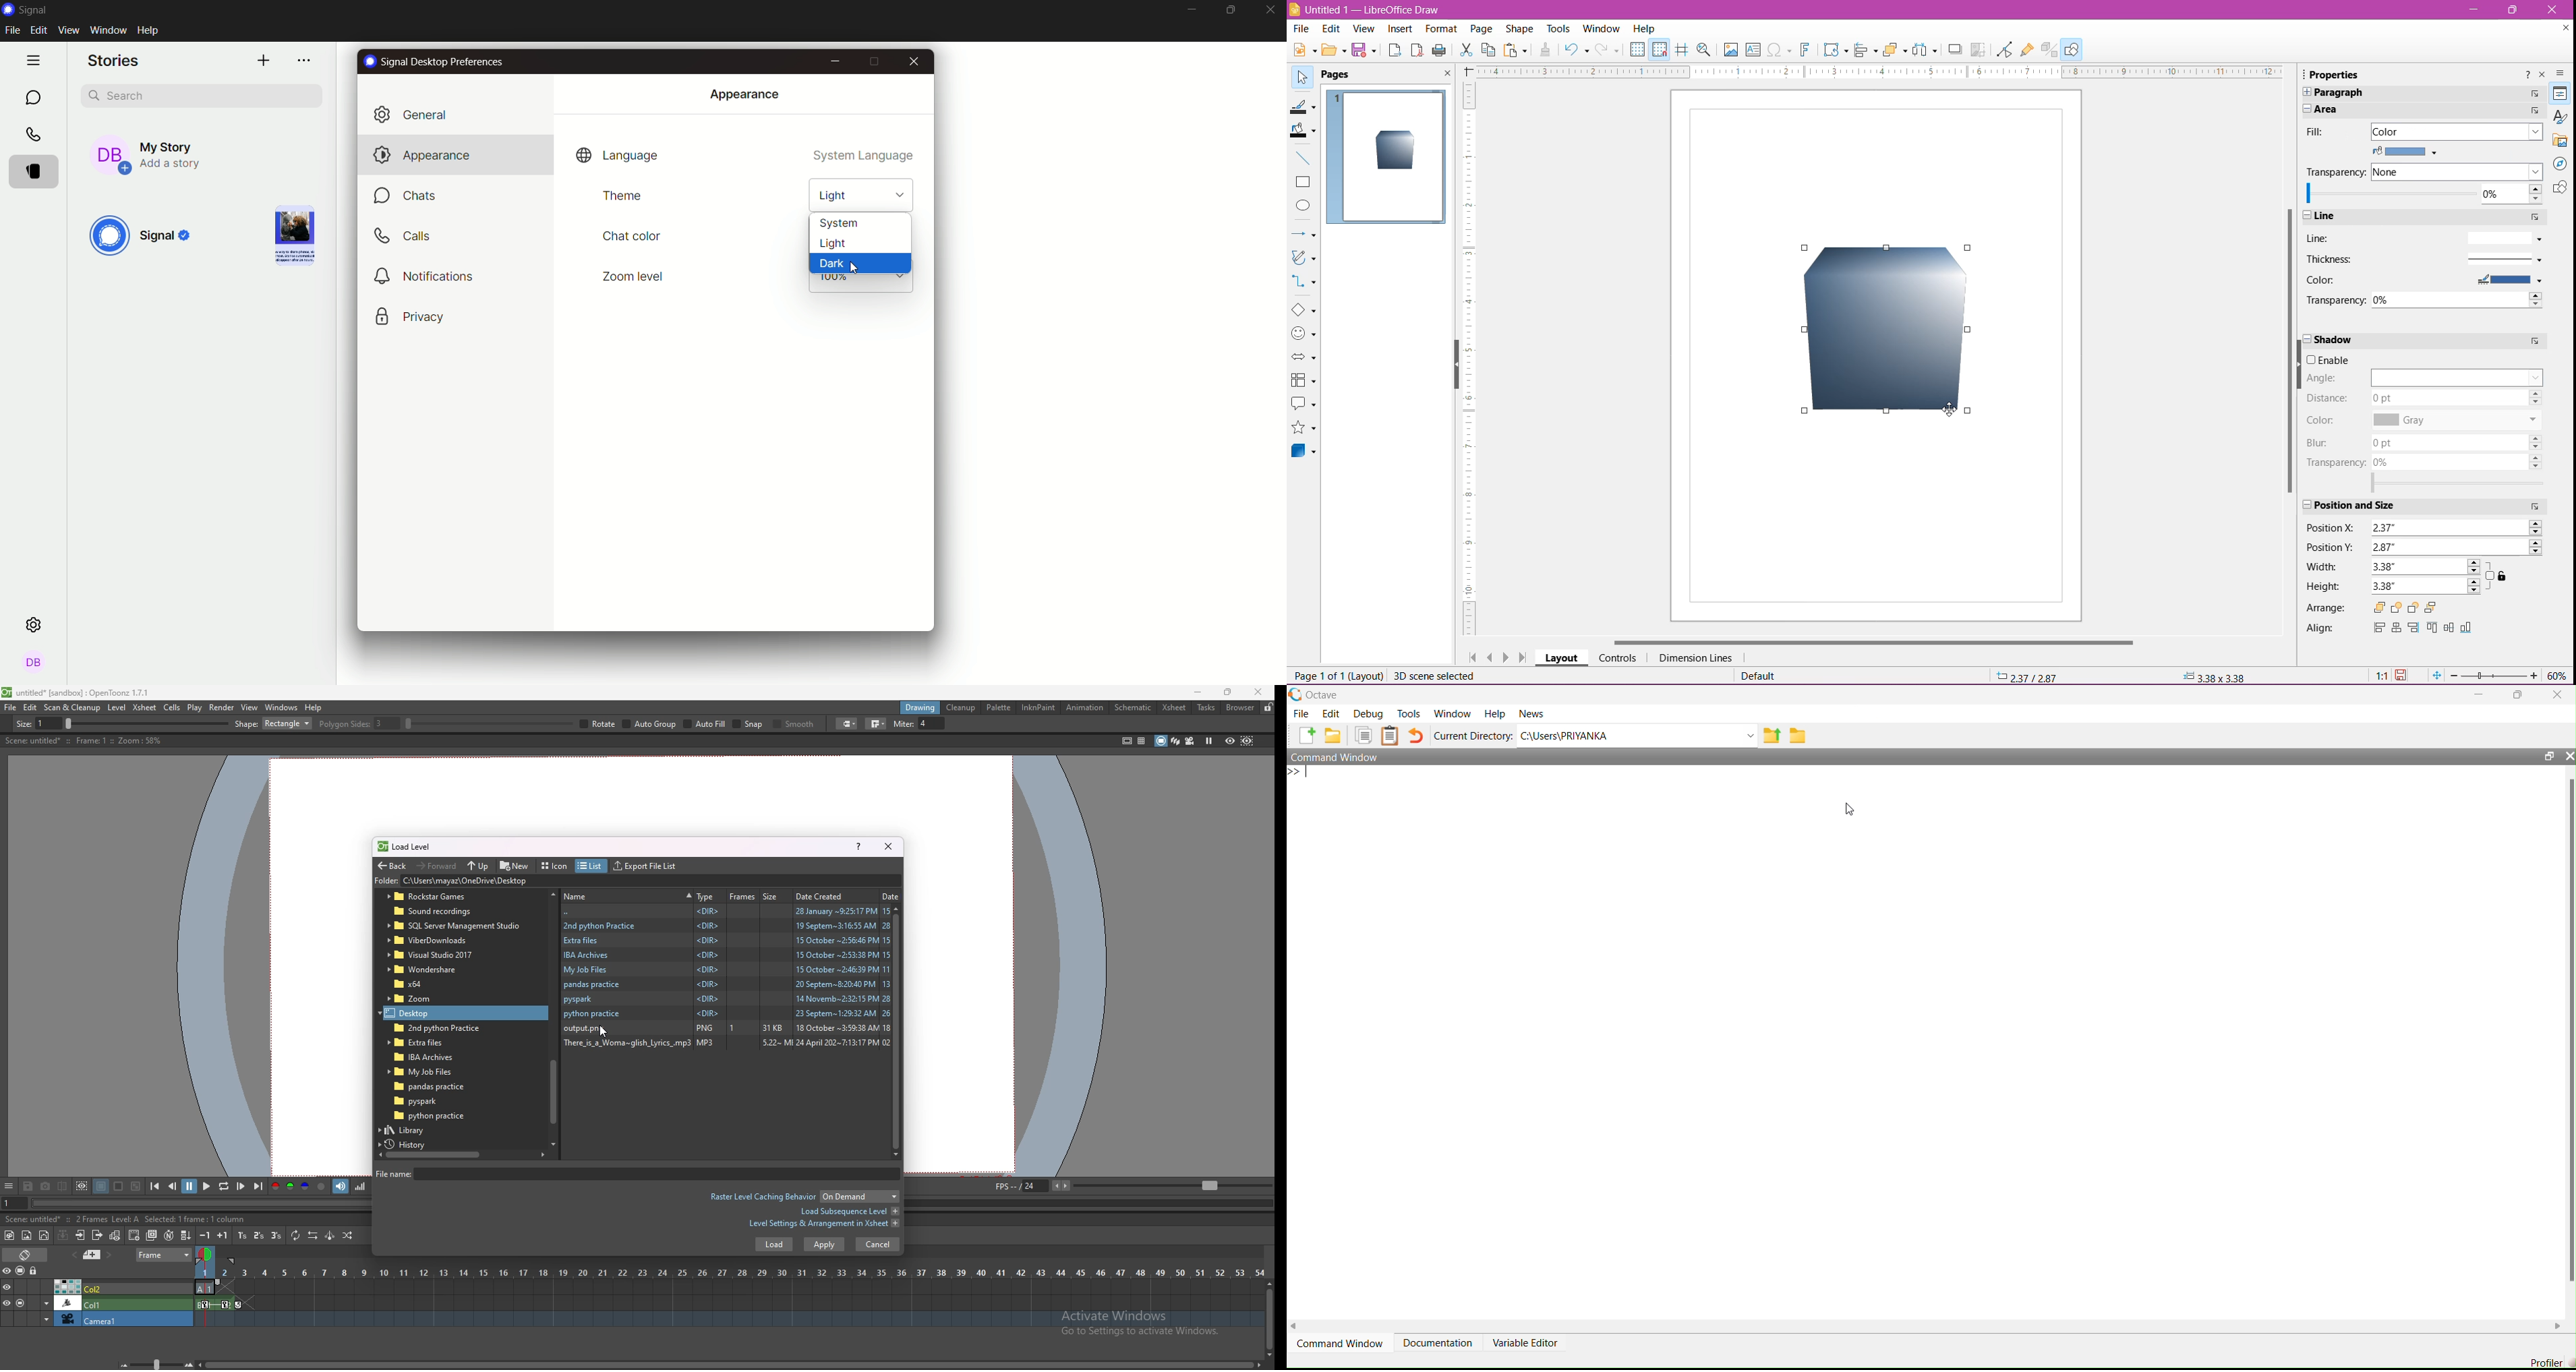 This screenshot has width=2576, height=1372. I want to click on xsheet, so click(145, 707).